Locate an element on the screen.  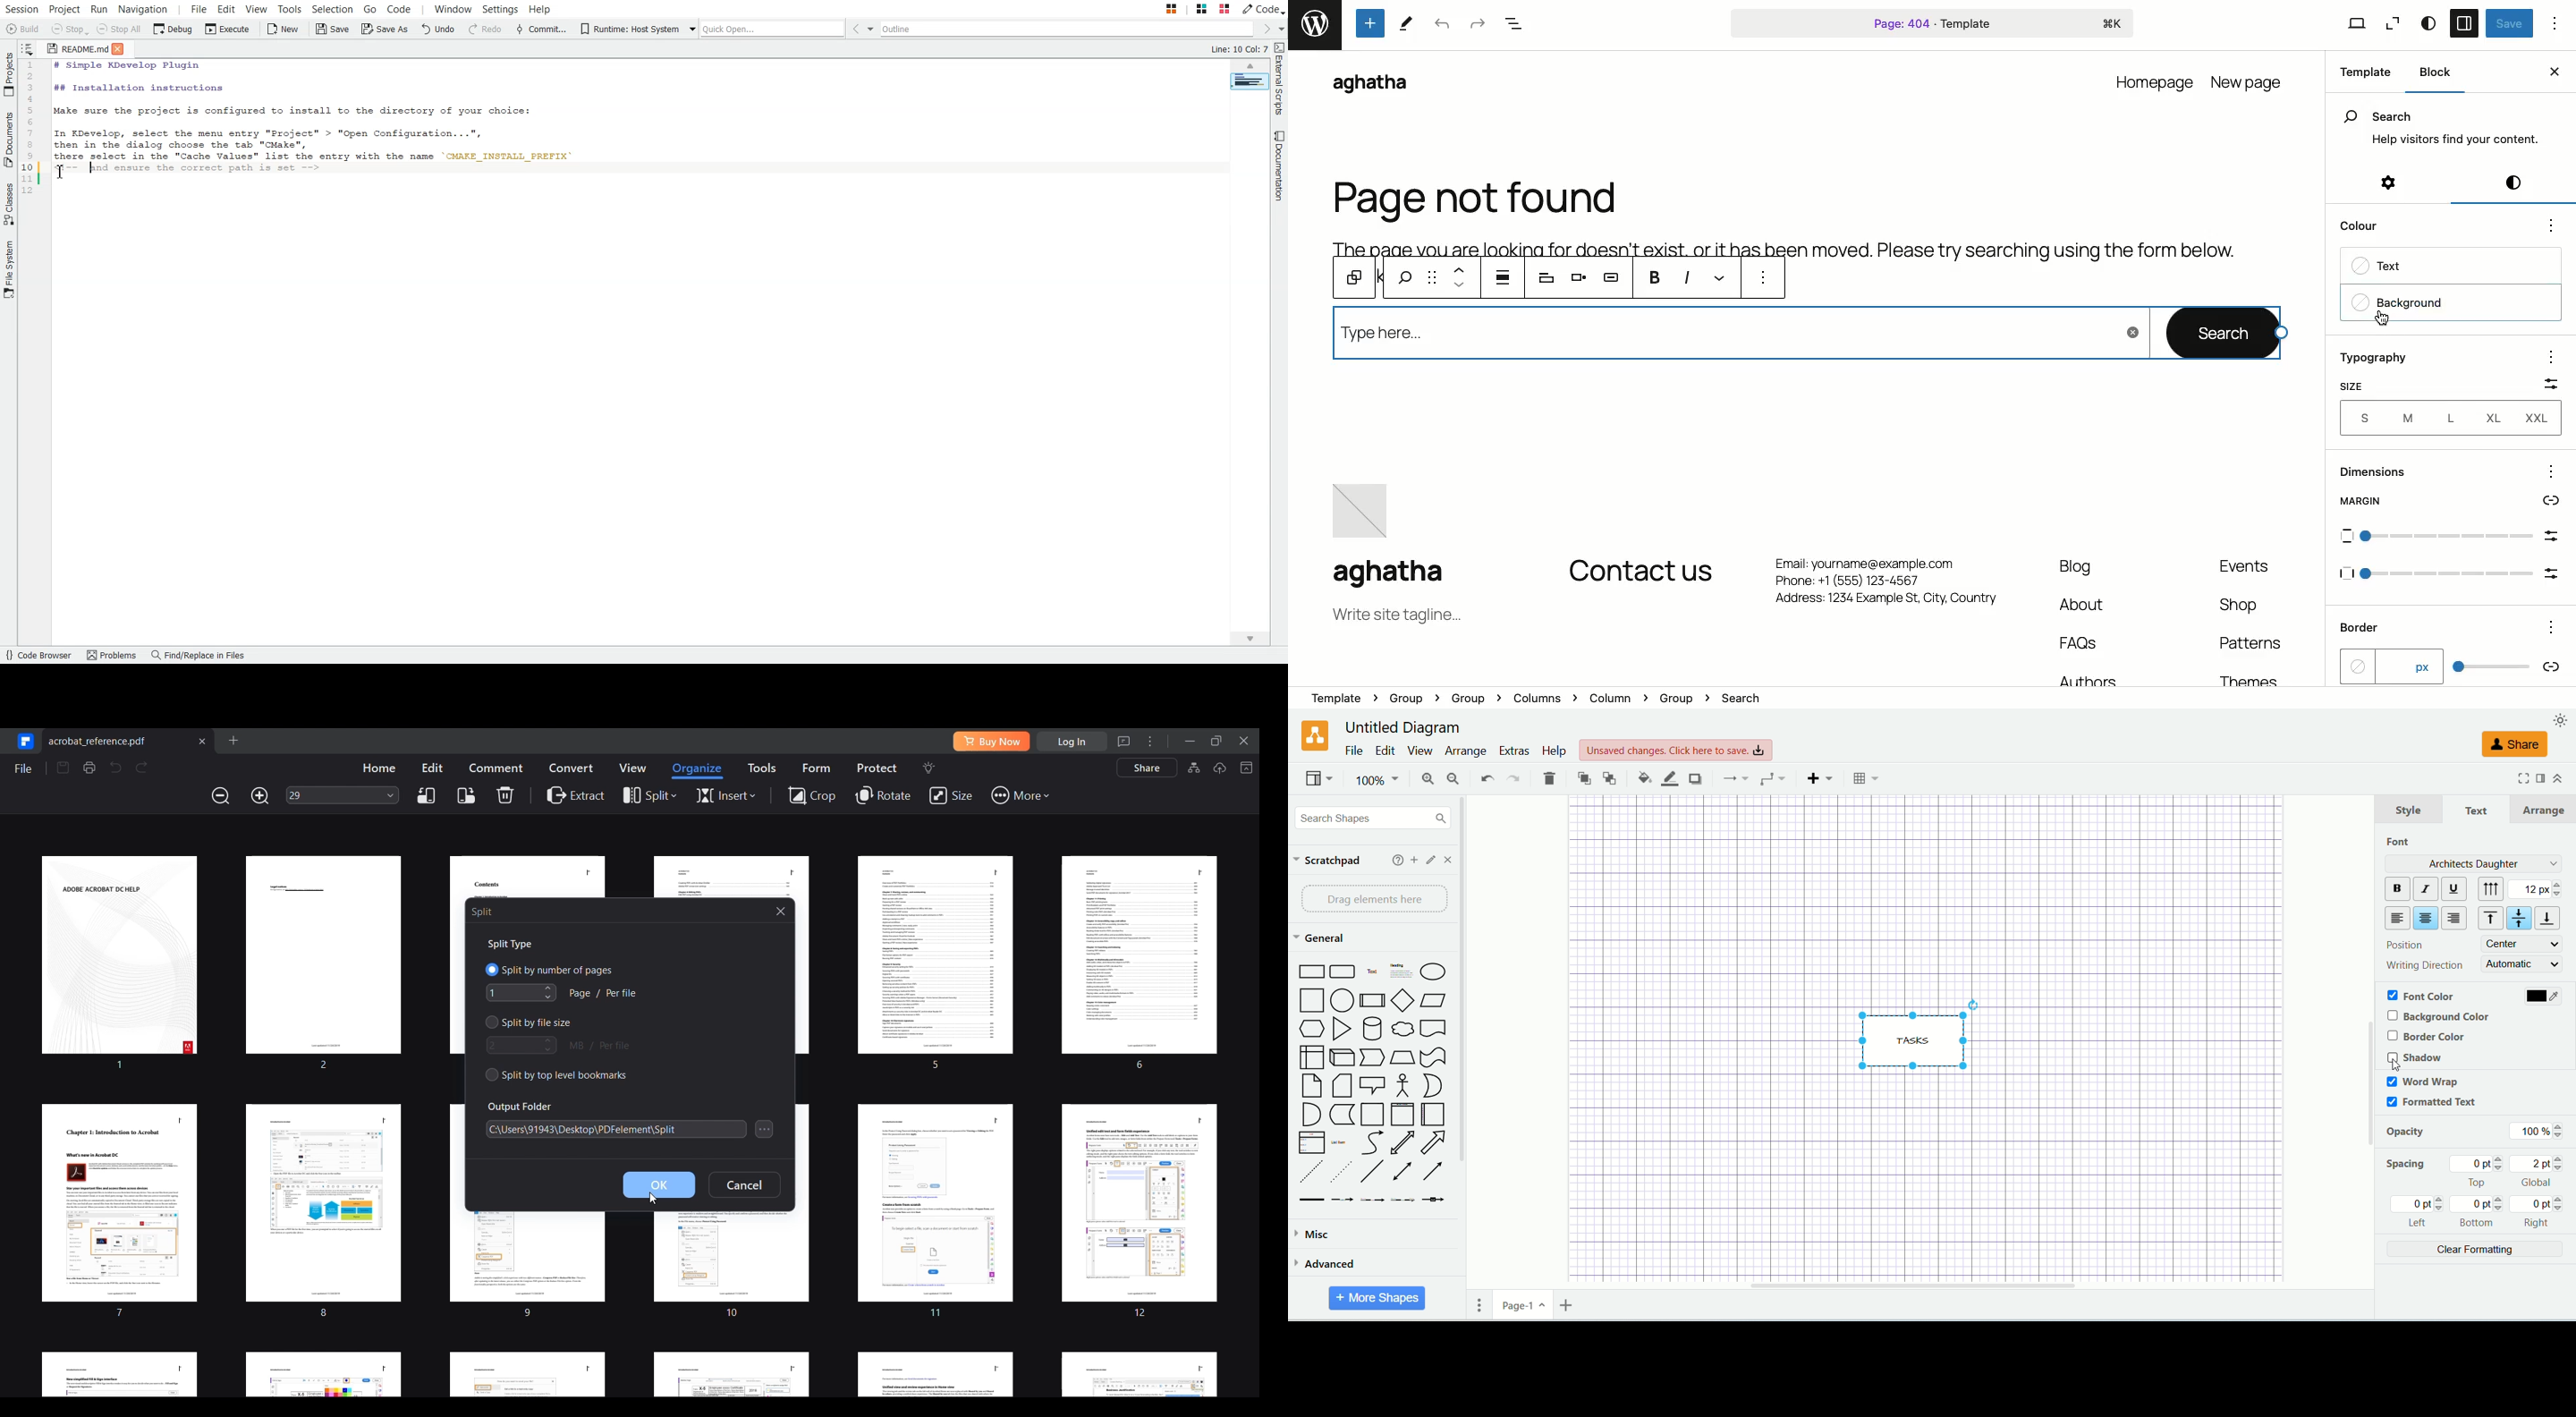
Execute is located at coordinates (227, 30).